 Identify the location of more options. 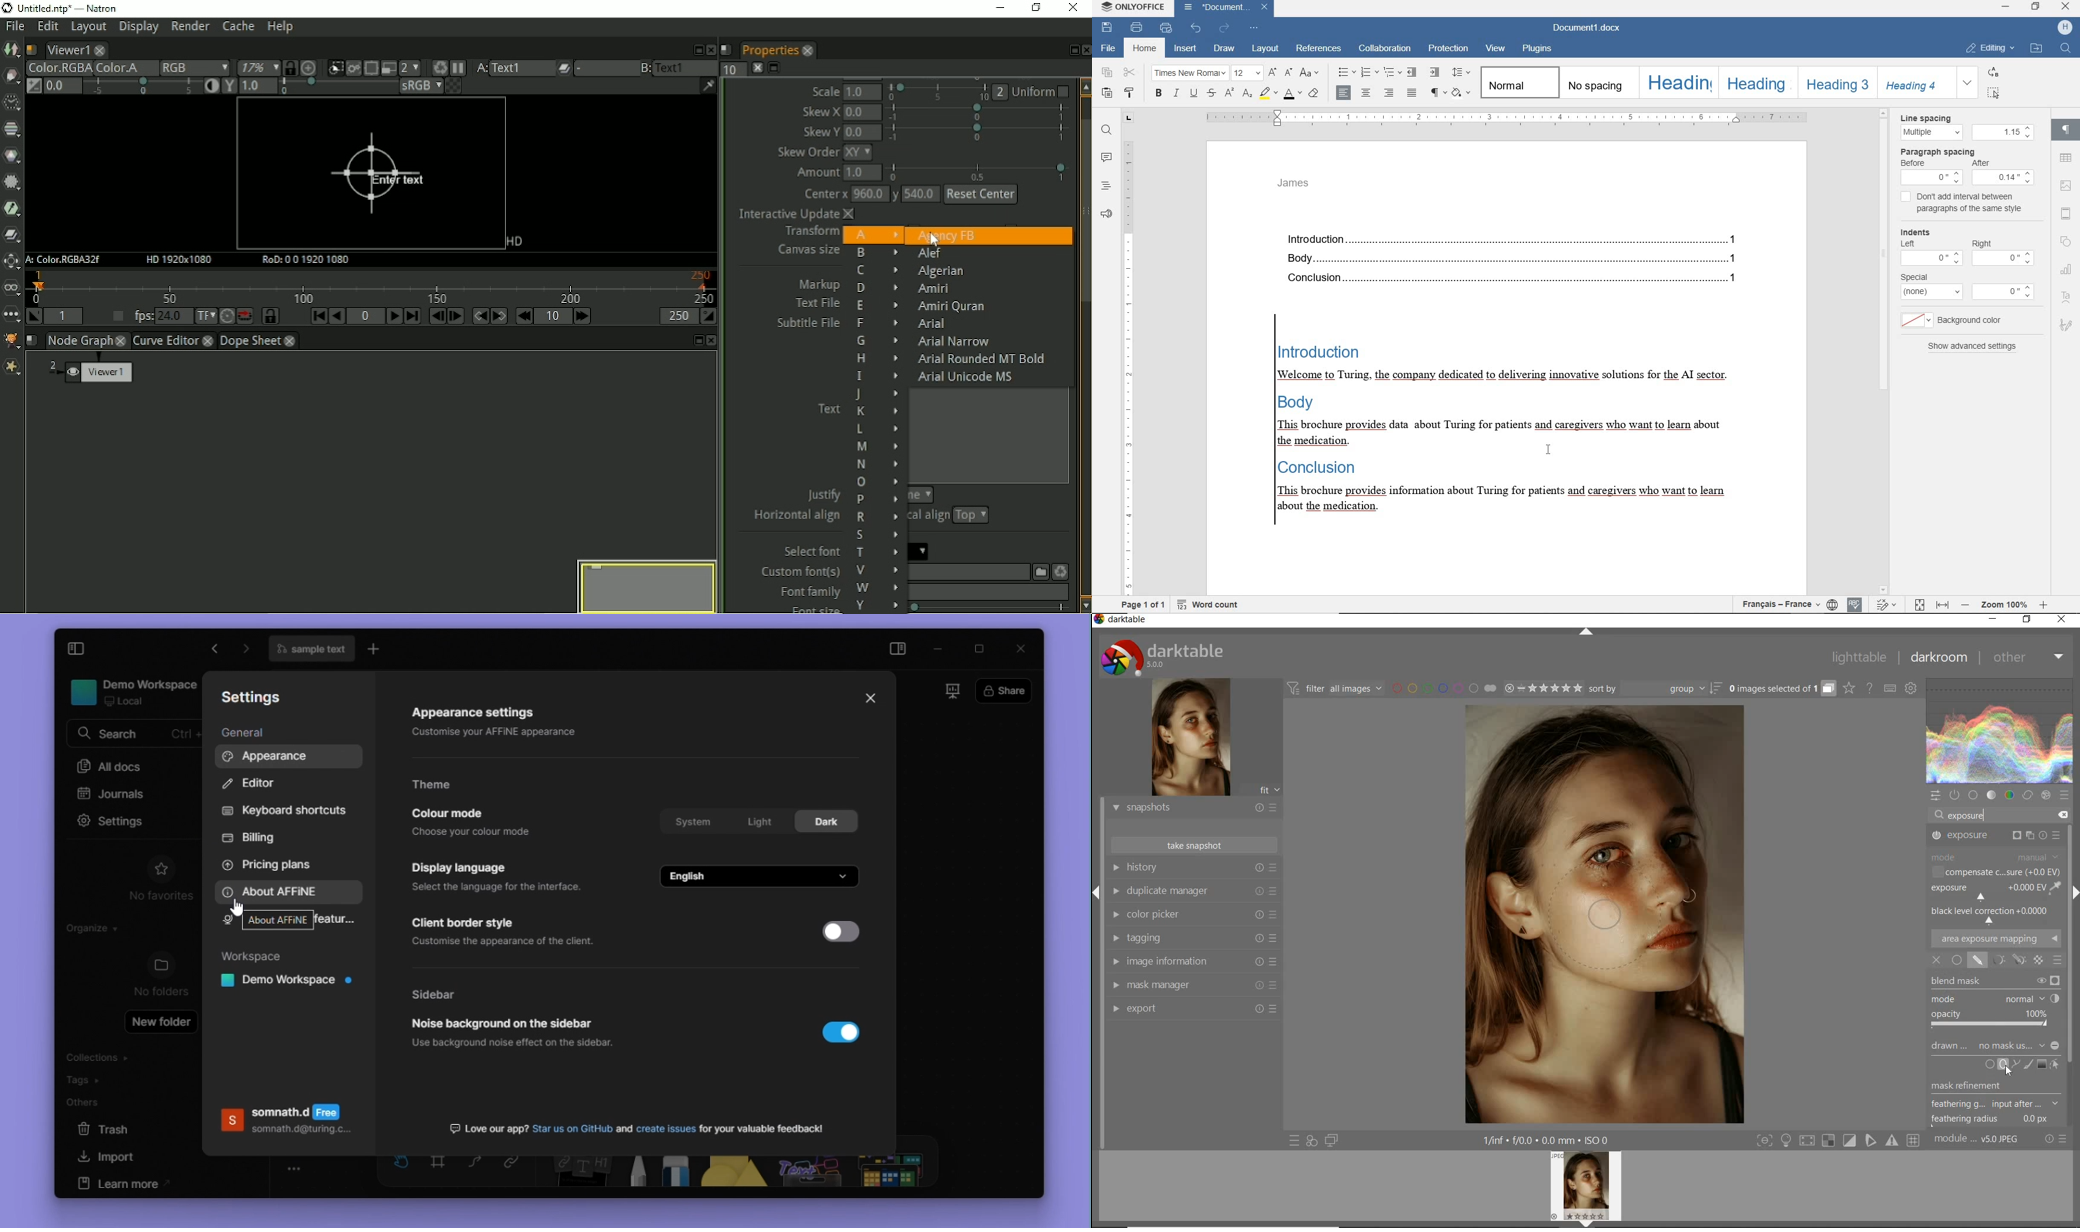
(2009, 292).